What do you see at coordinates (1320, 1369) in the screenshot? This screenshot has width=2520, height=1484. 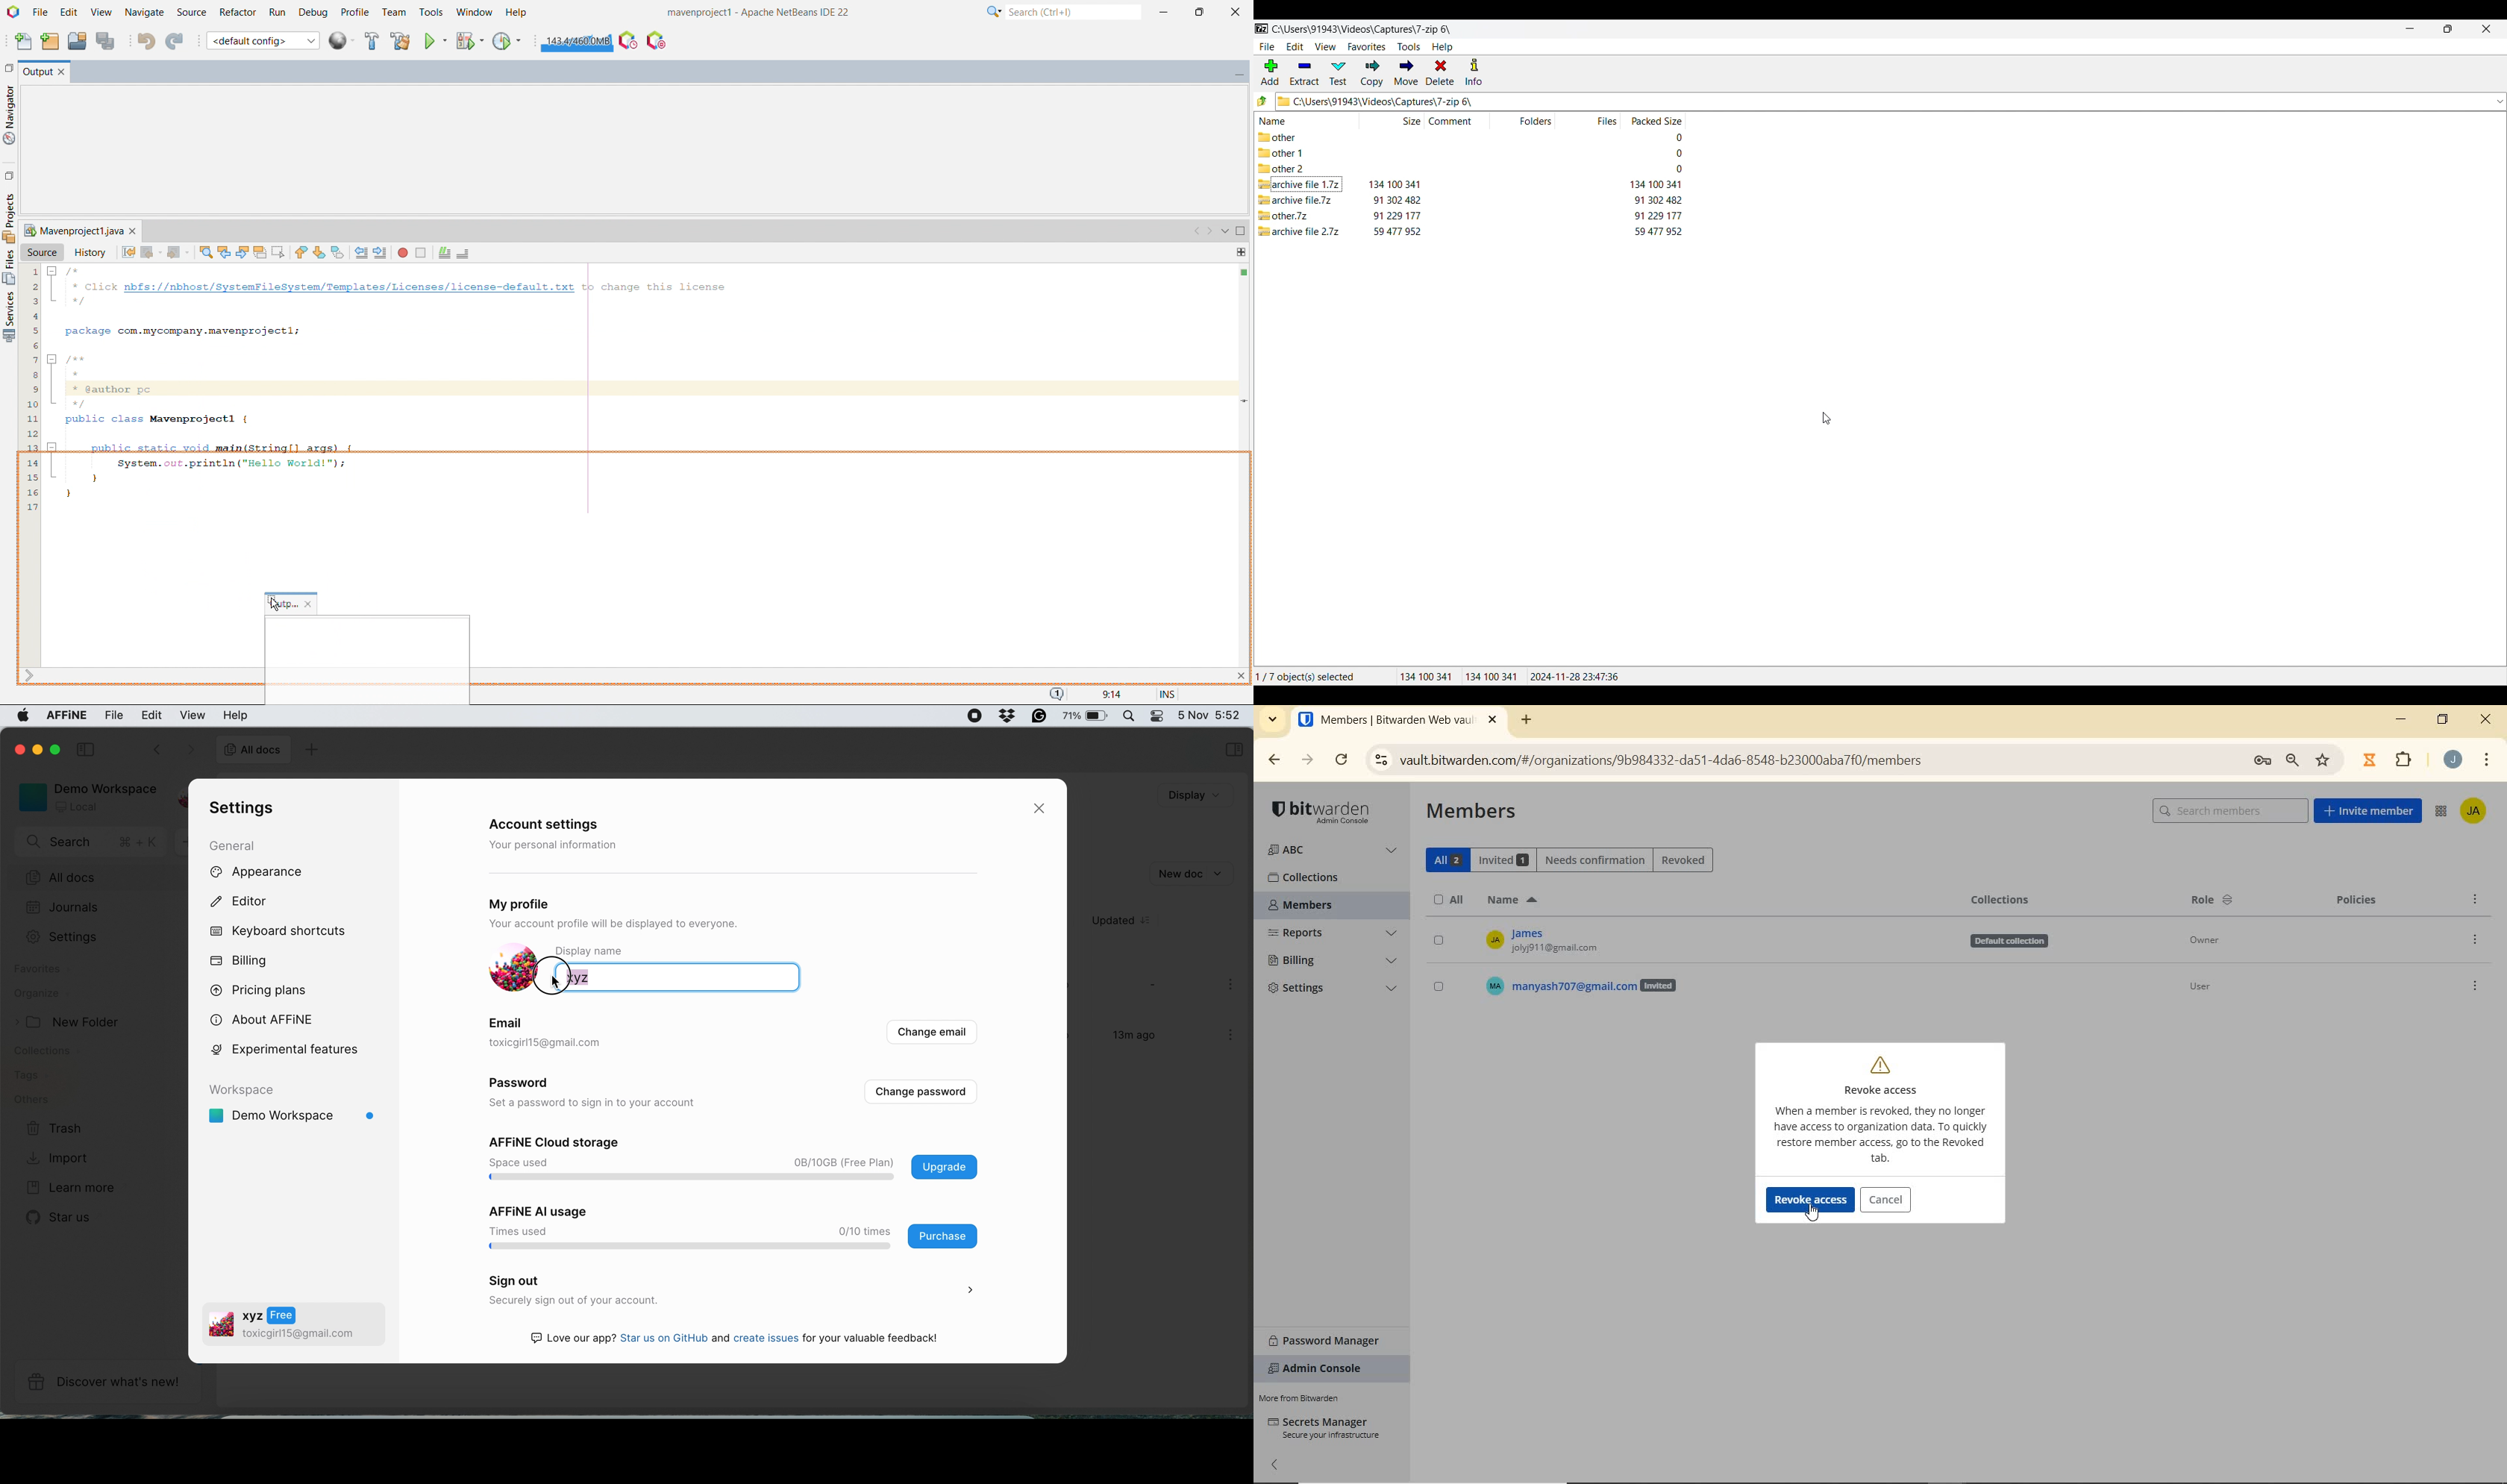 I see `ADMIN CONSOLE` at bounding box center [1320, 1369].